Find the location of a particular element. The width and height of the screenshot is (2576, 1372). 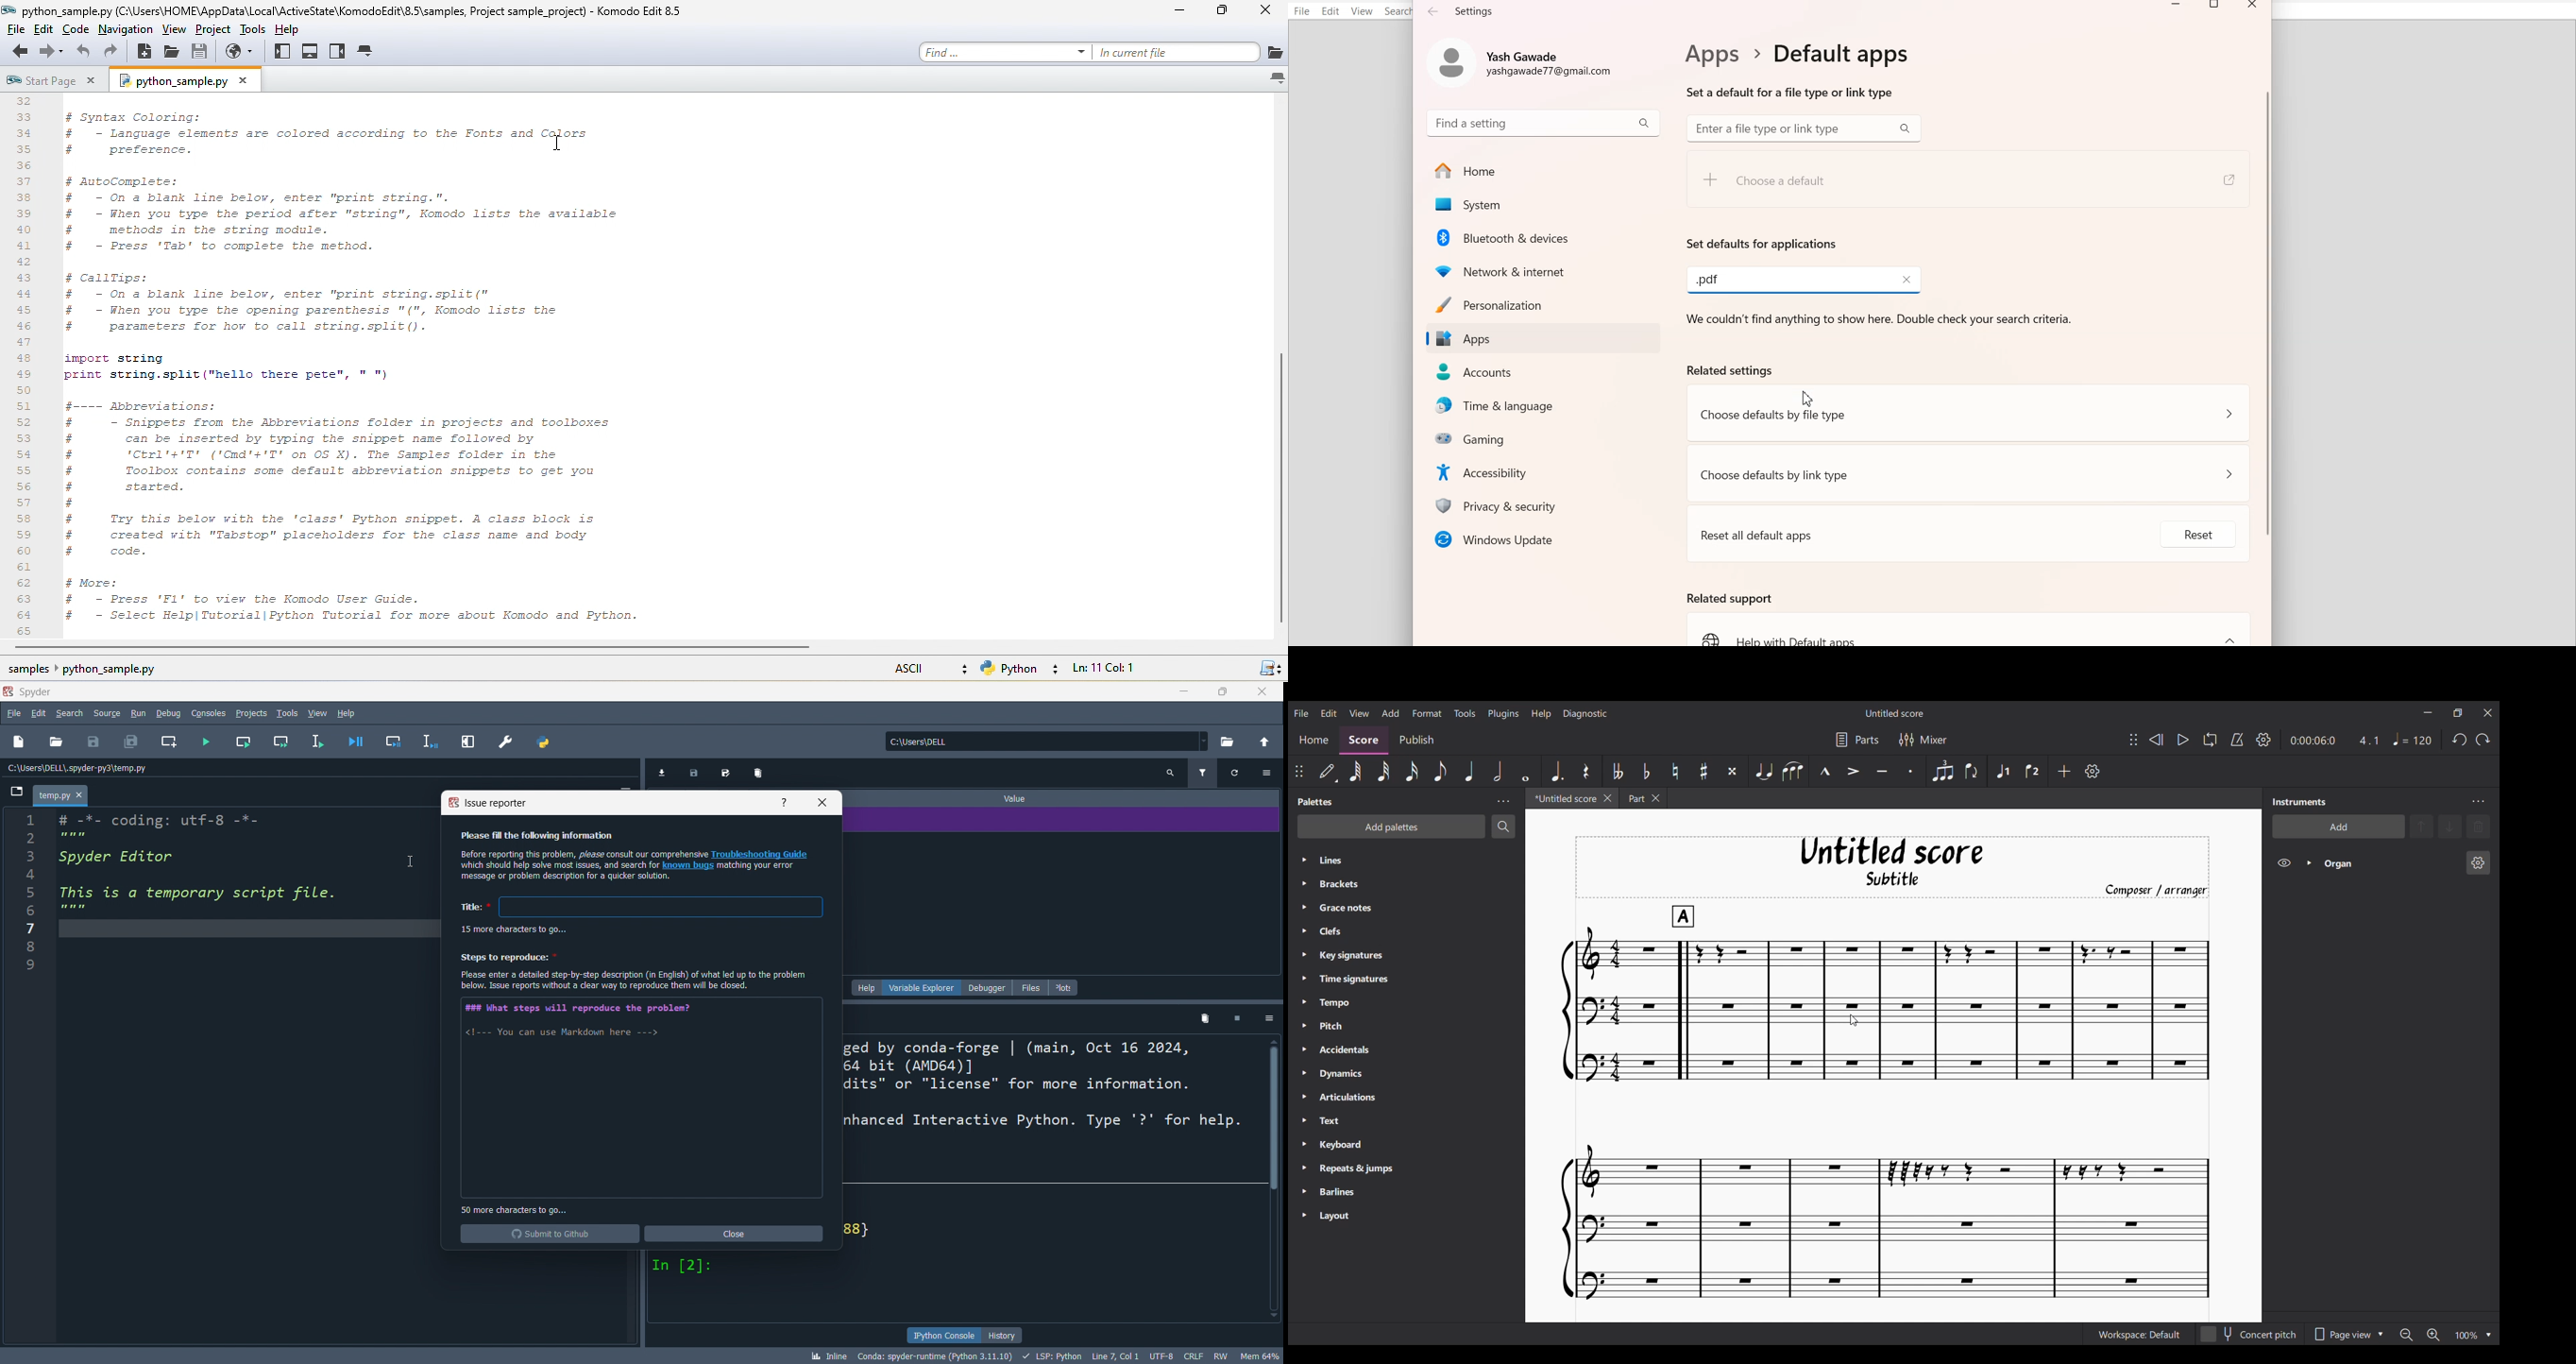

Accounts is located at coordinates (1544, 372).